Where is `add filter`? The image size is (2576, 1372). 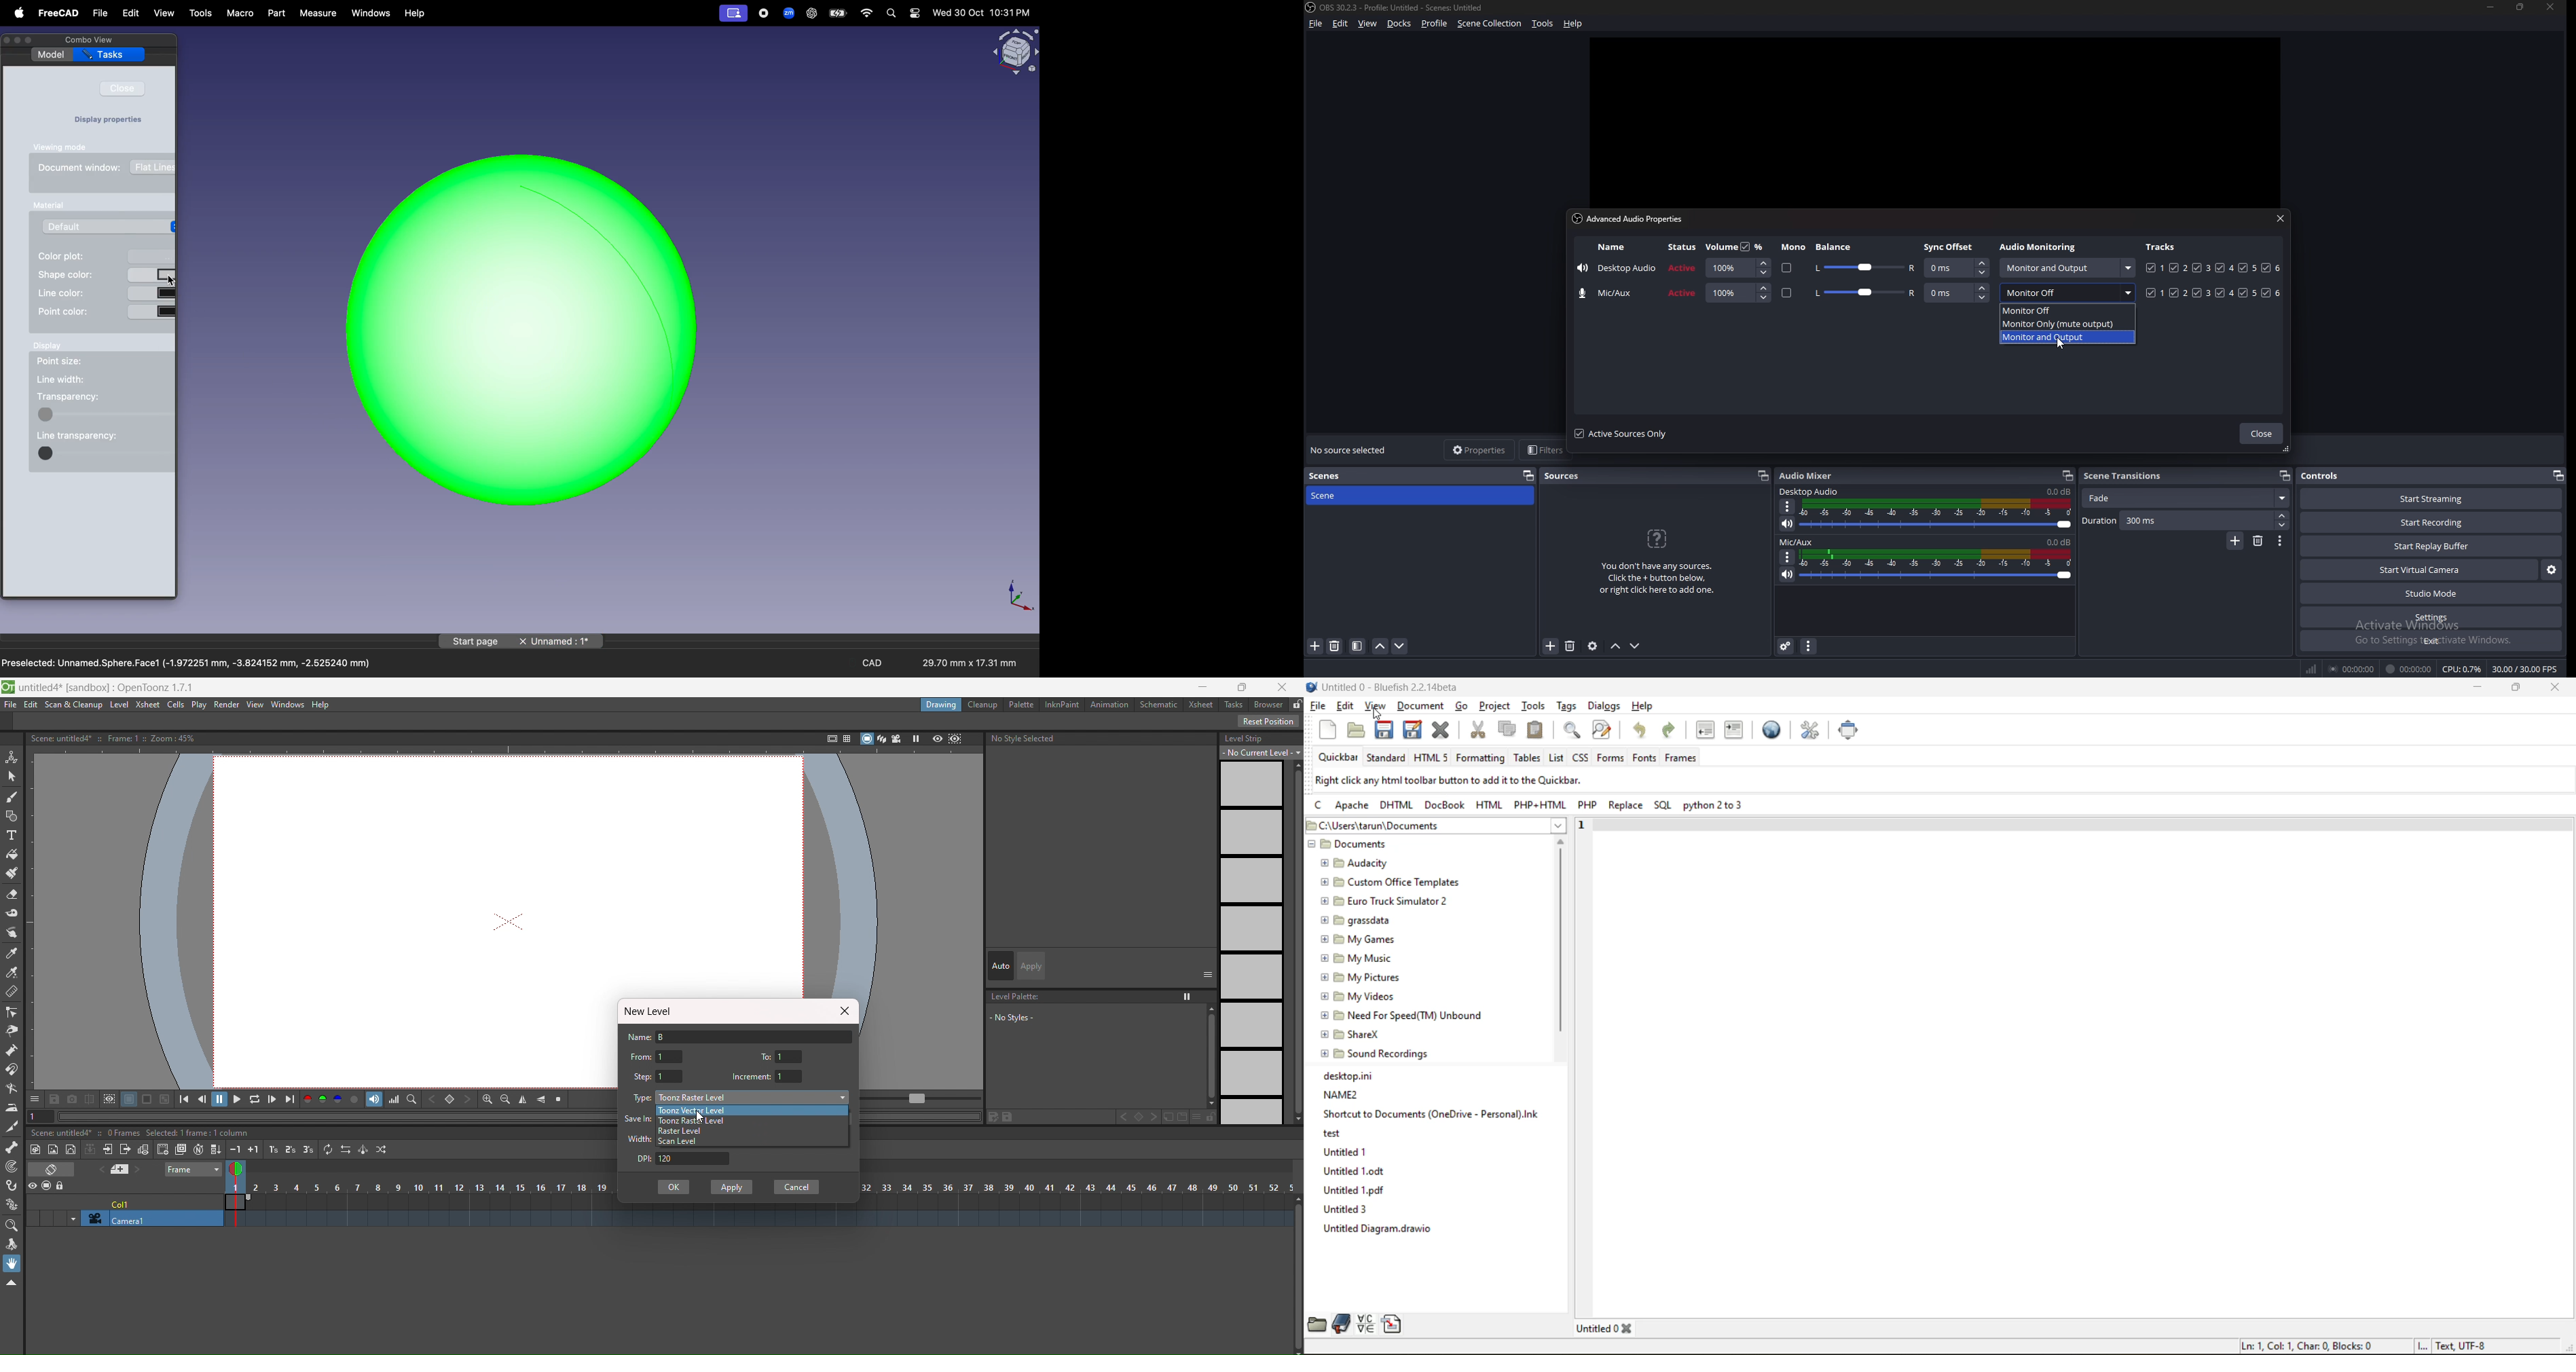 add filter is located at coordinates (1315, 646).